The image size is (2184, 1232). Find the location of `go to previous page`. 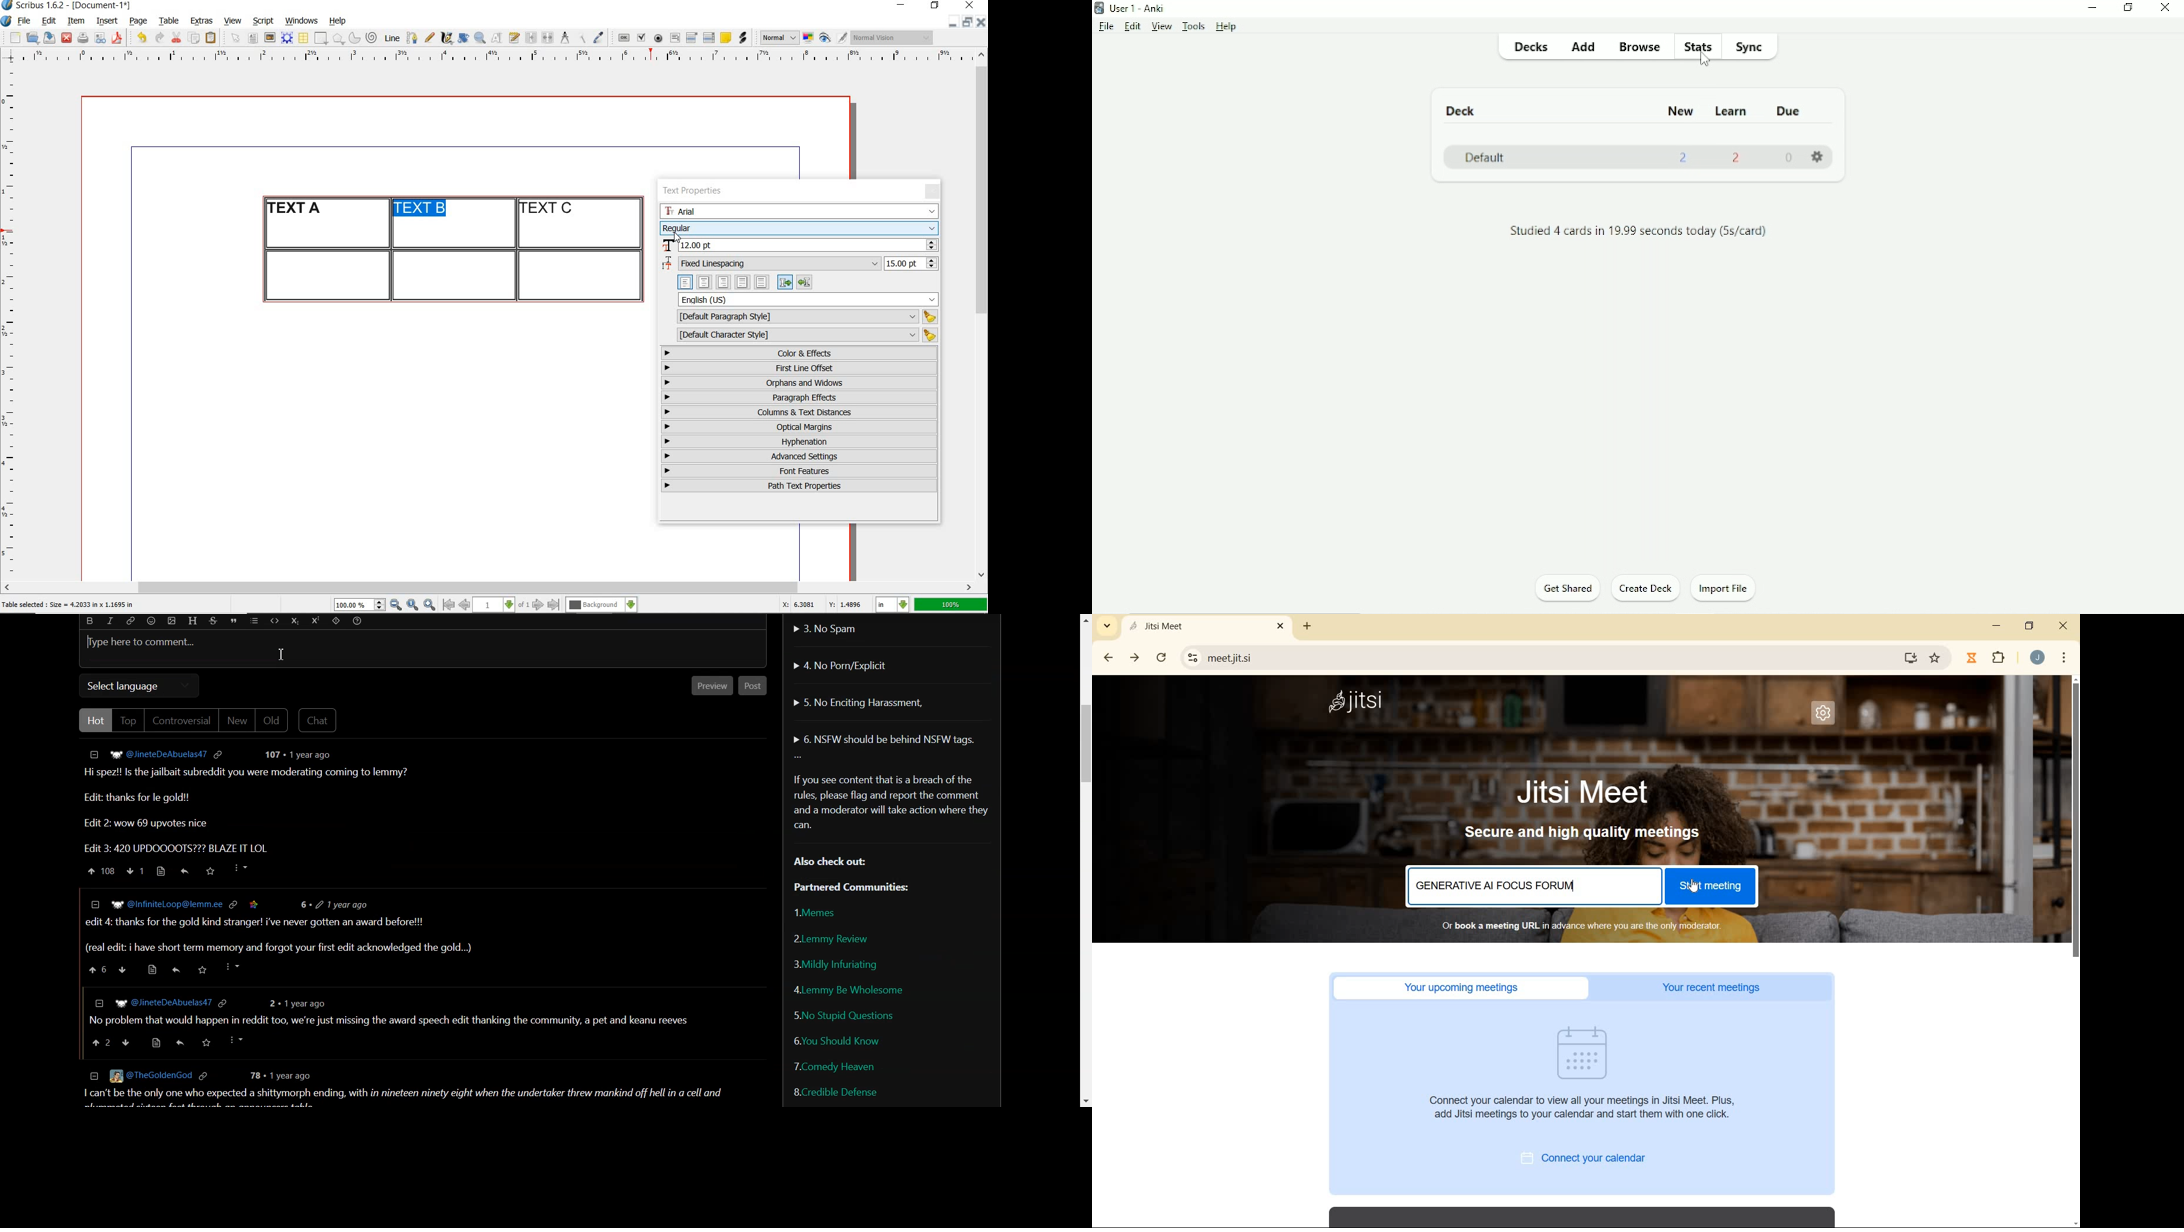

go to previous page is located at coordinates (464, 605).